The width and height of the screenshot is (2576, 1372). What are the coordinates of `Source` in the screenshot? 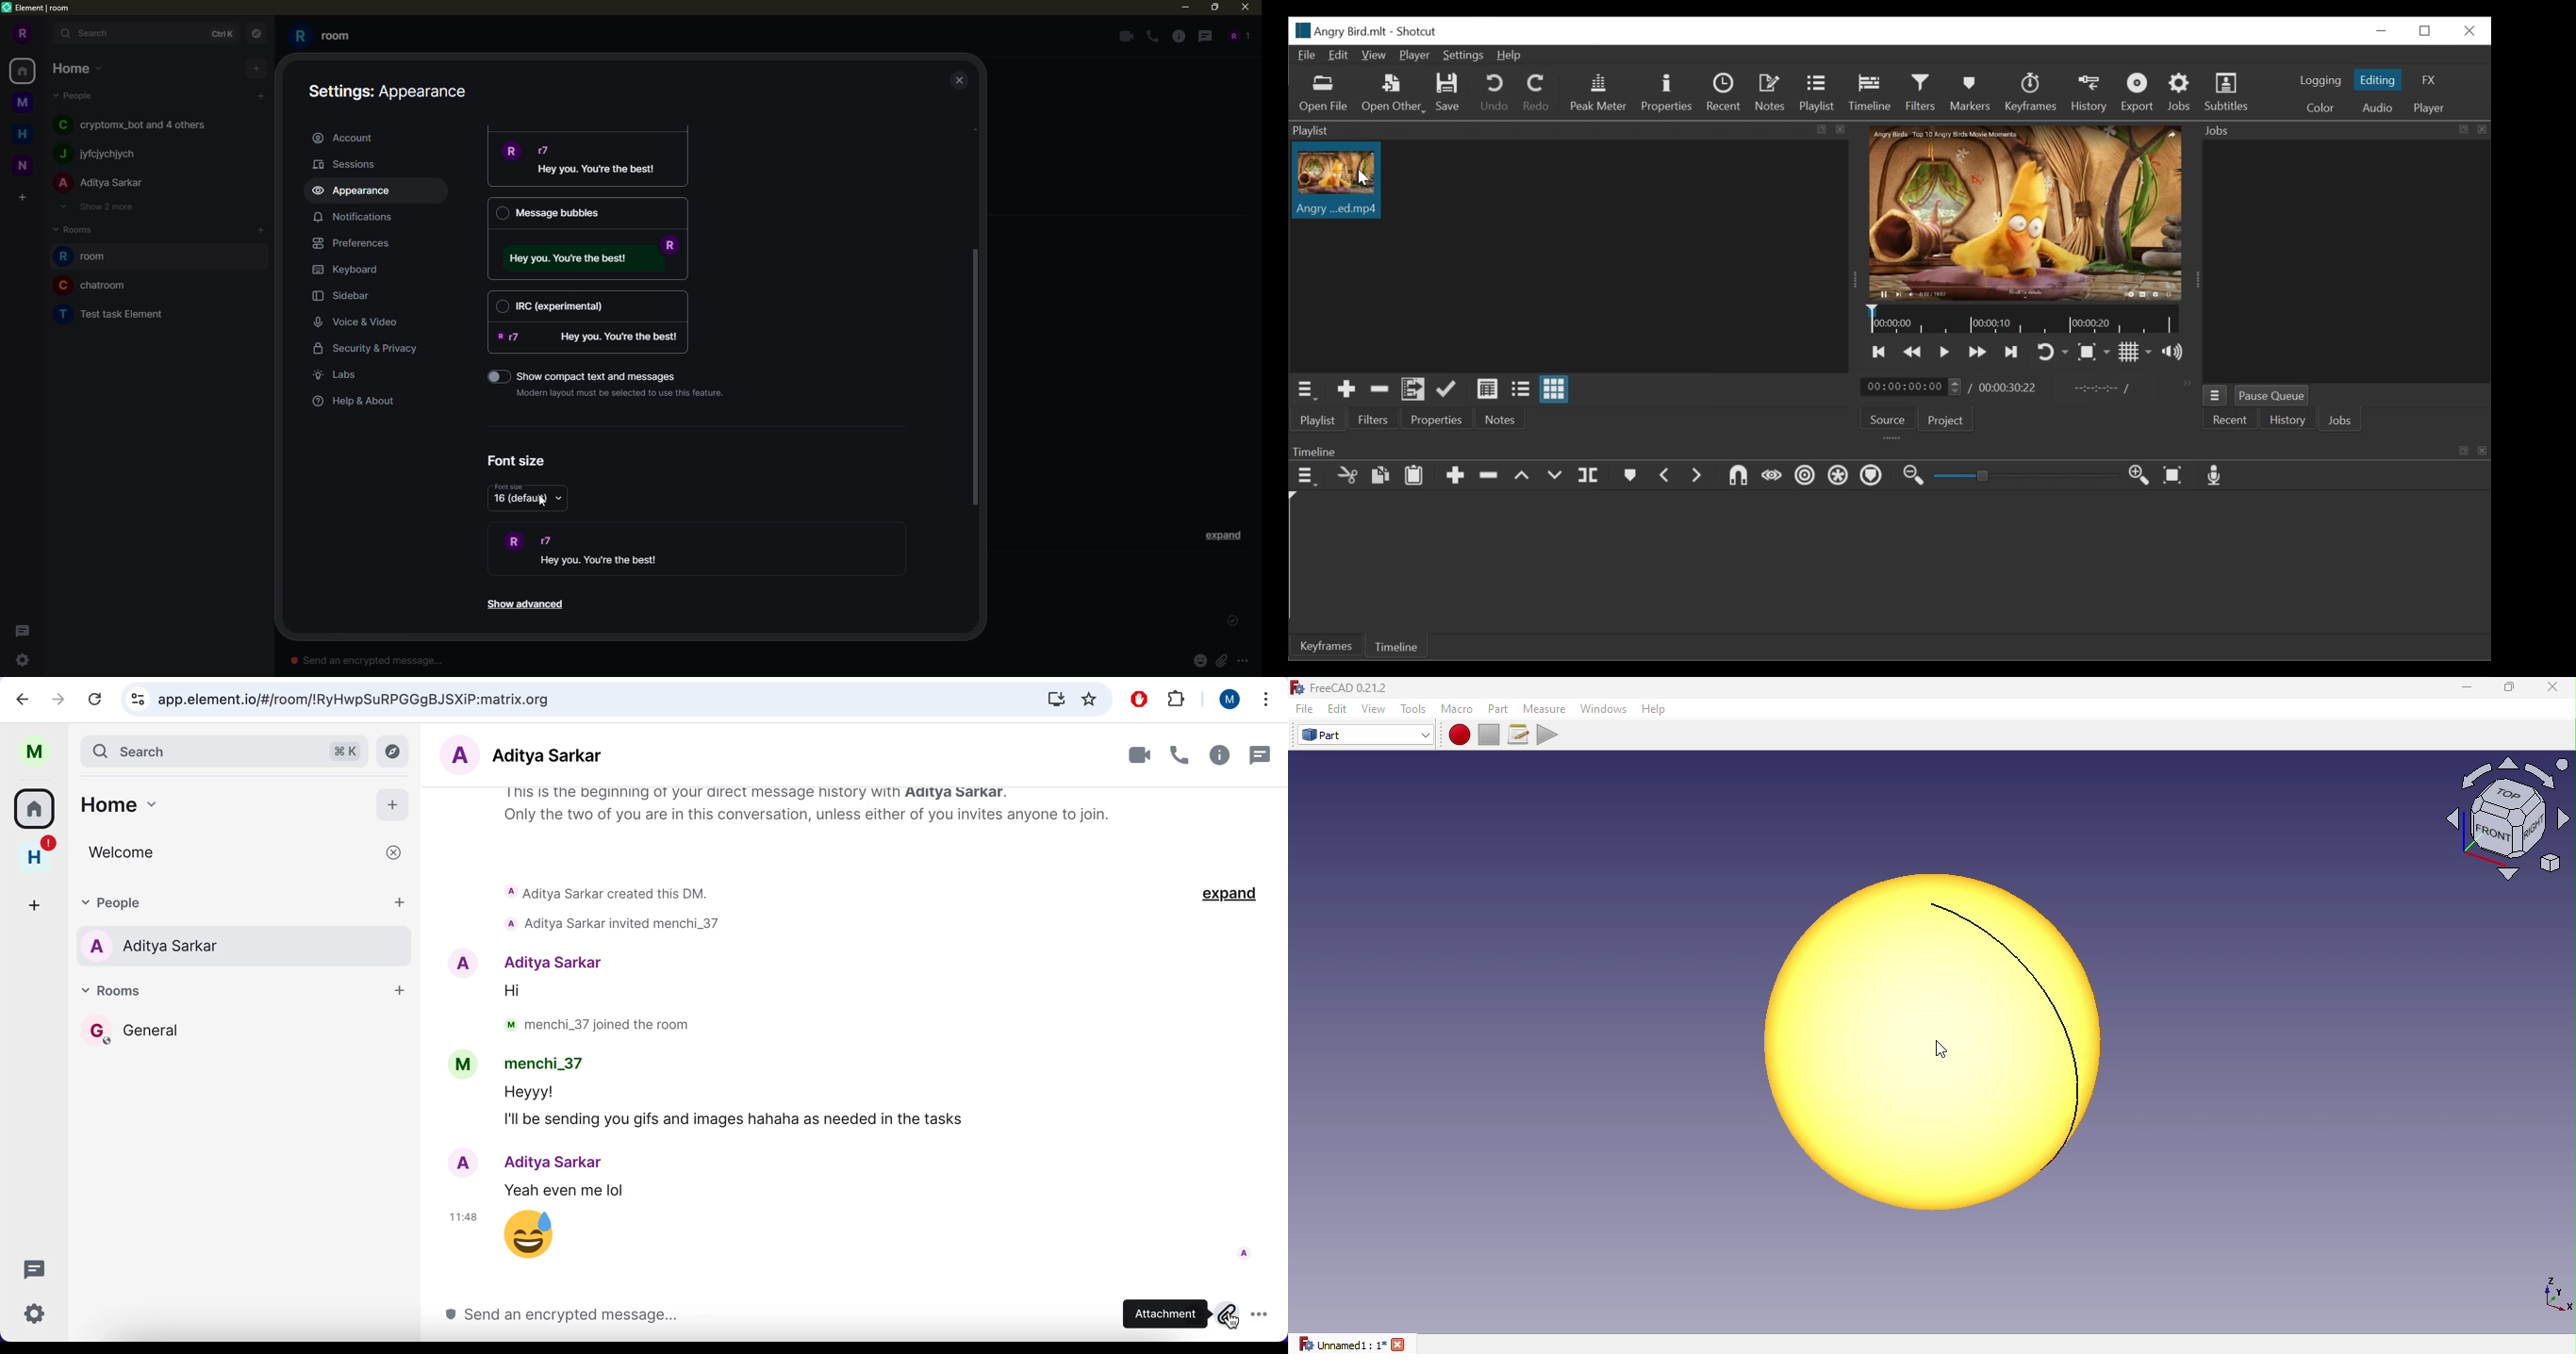 It's located at (1884, 420).